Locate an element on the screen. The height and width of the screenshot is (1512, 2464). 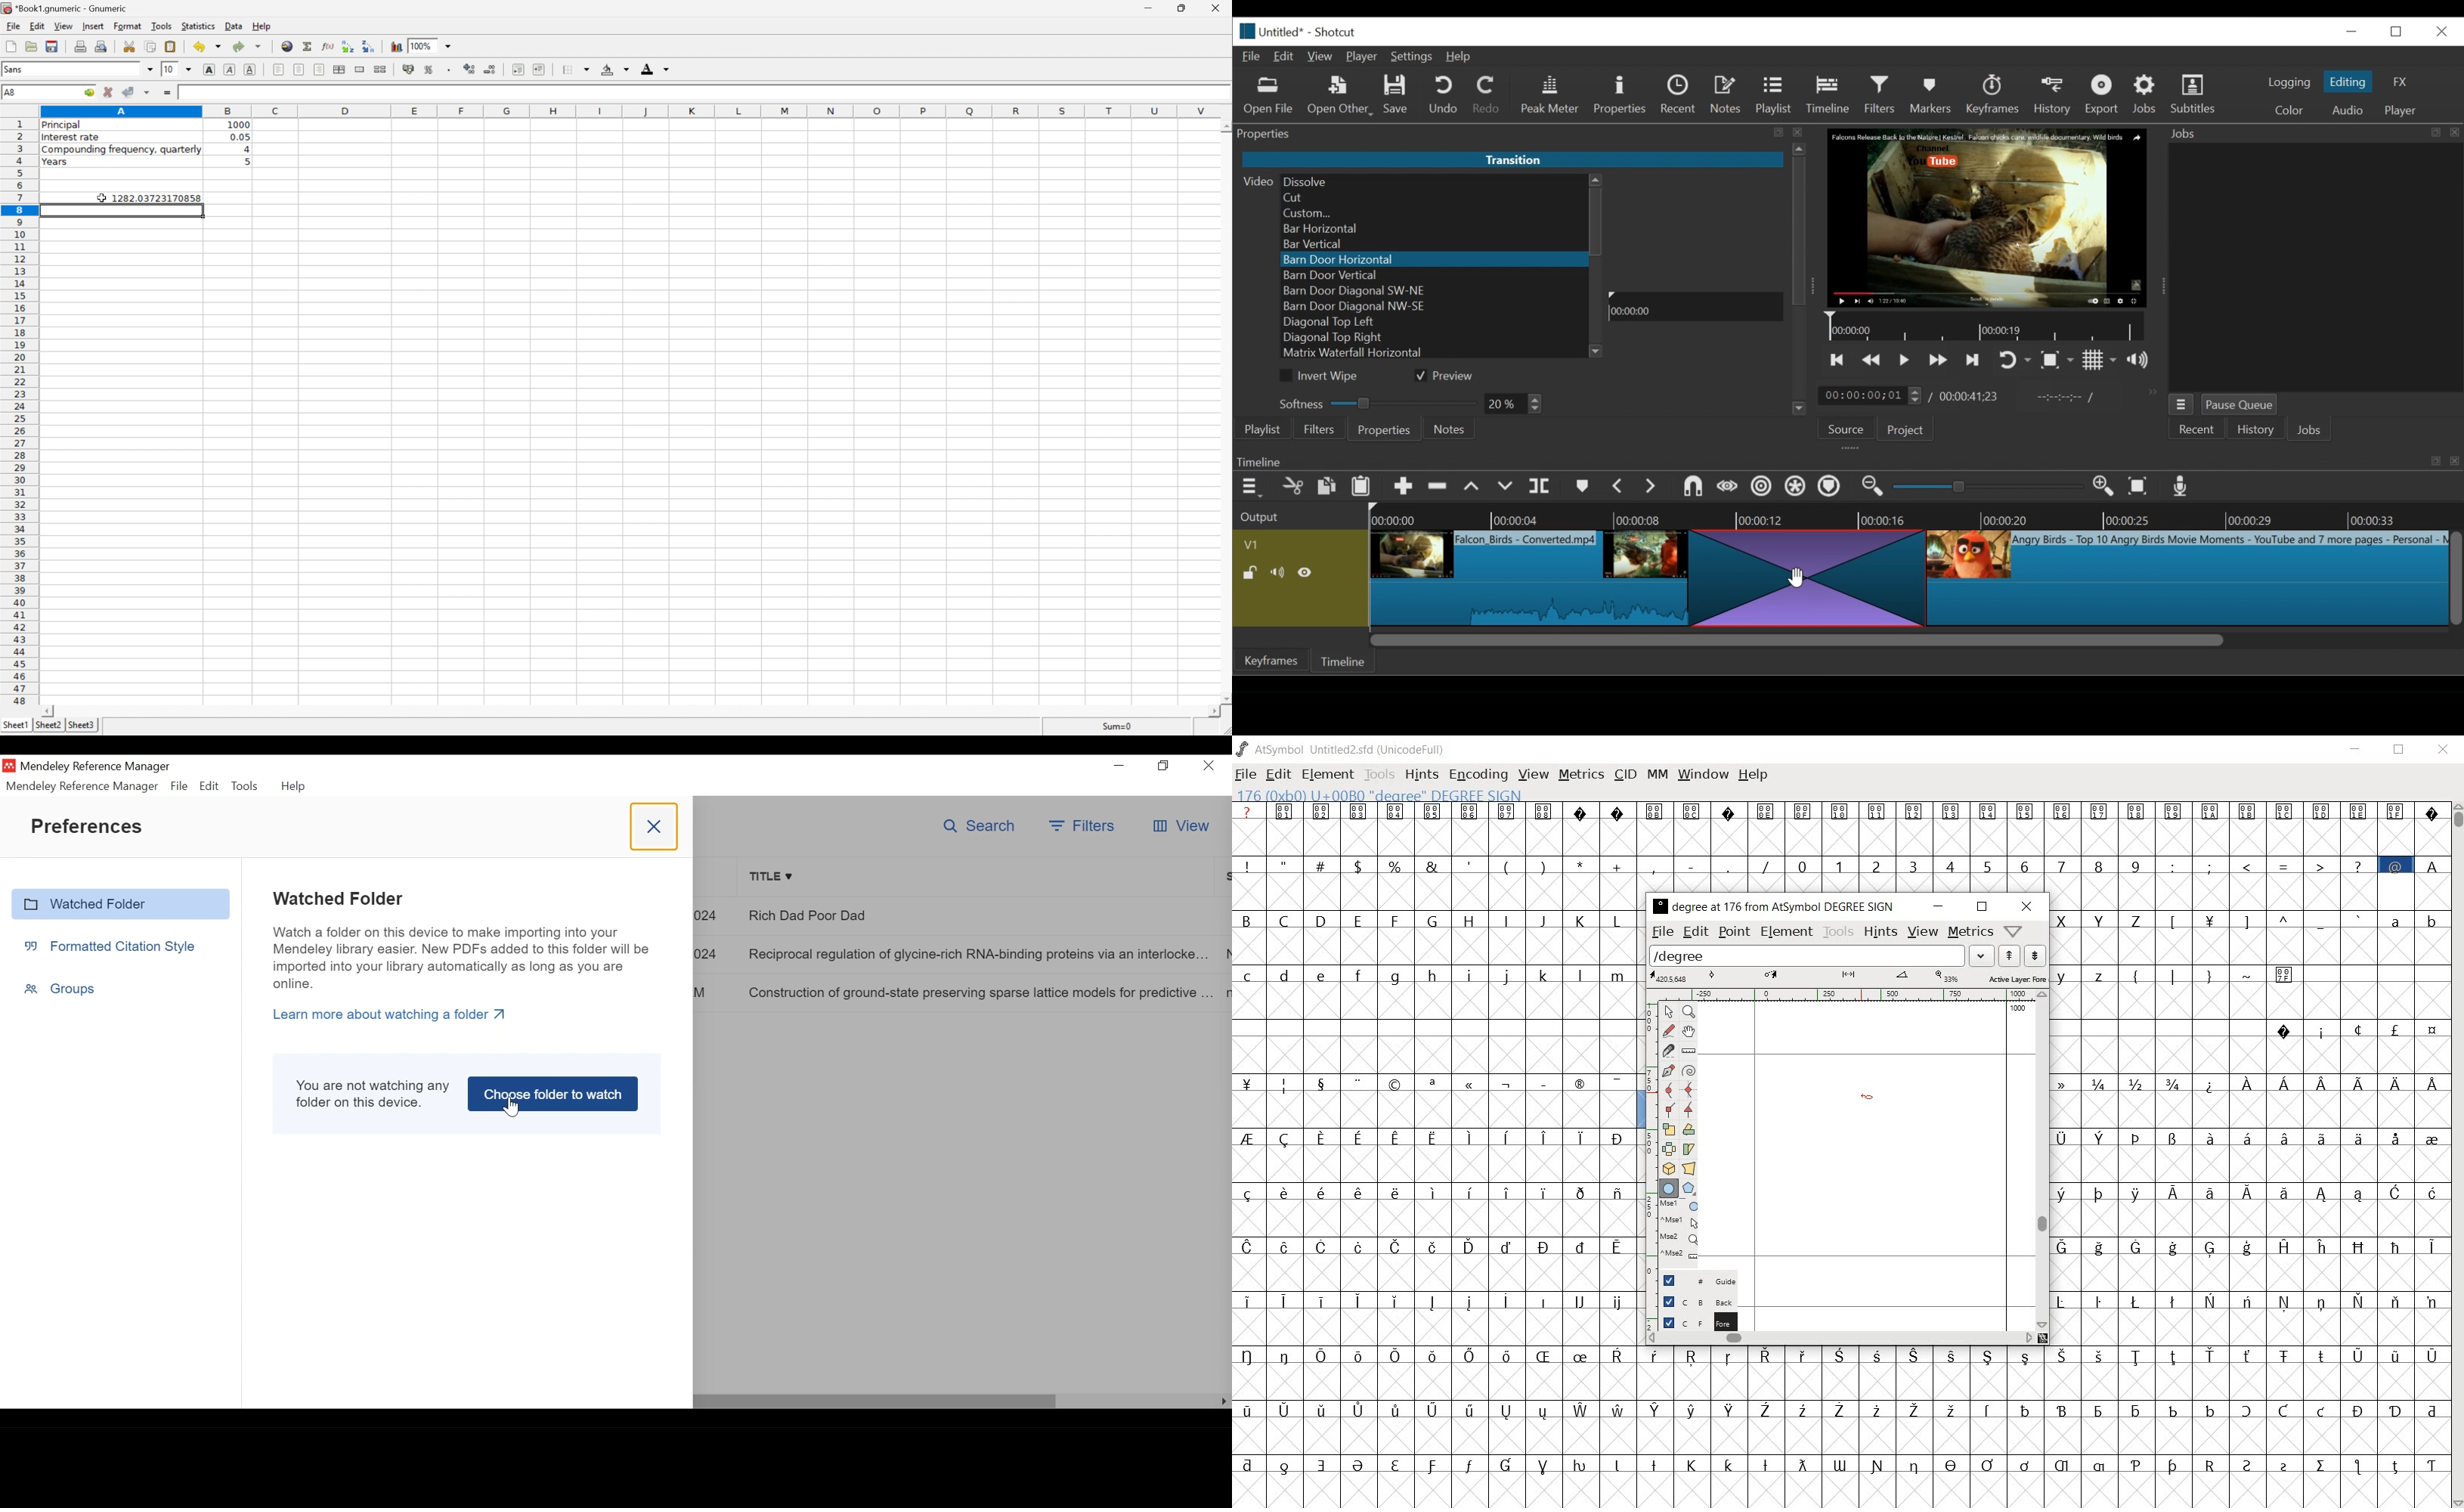
Editing is located at coordinates (2349, 81).